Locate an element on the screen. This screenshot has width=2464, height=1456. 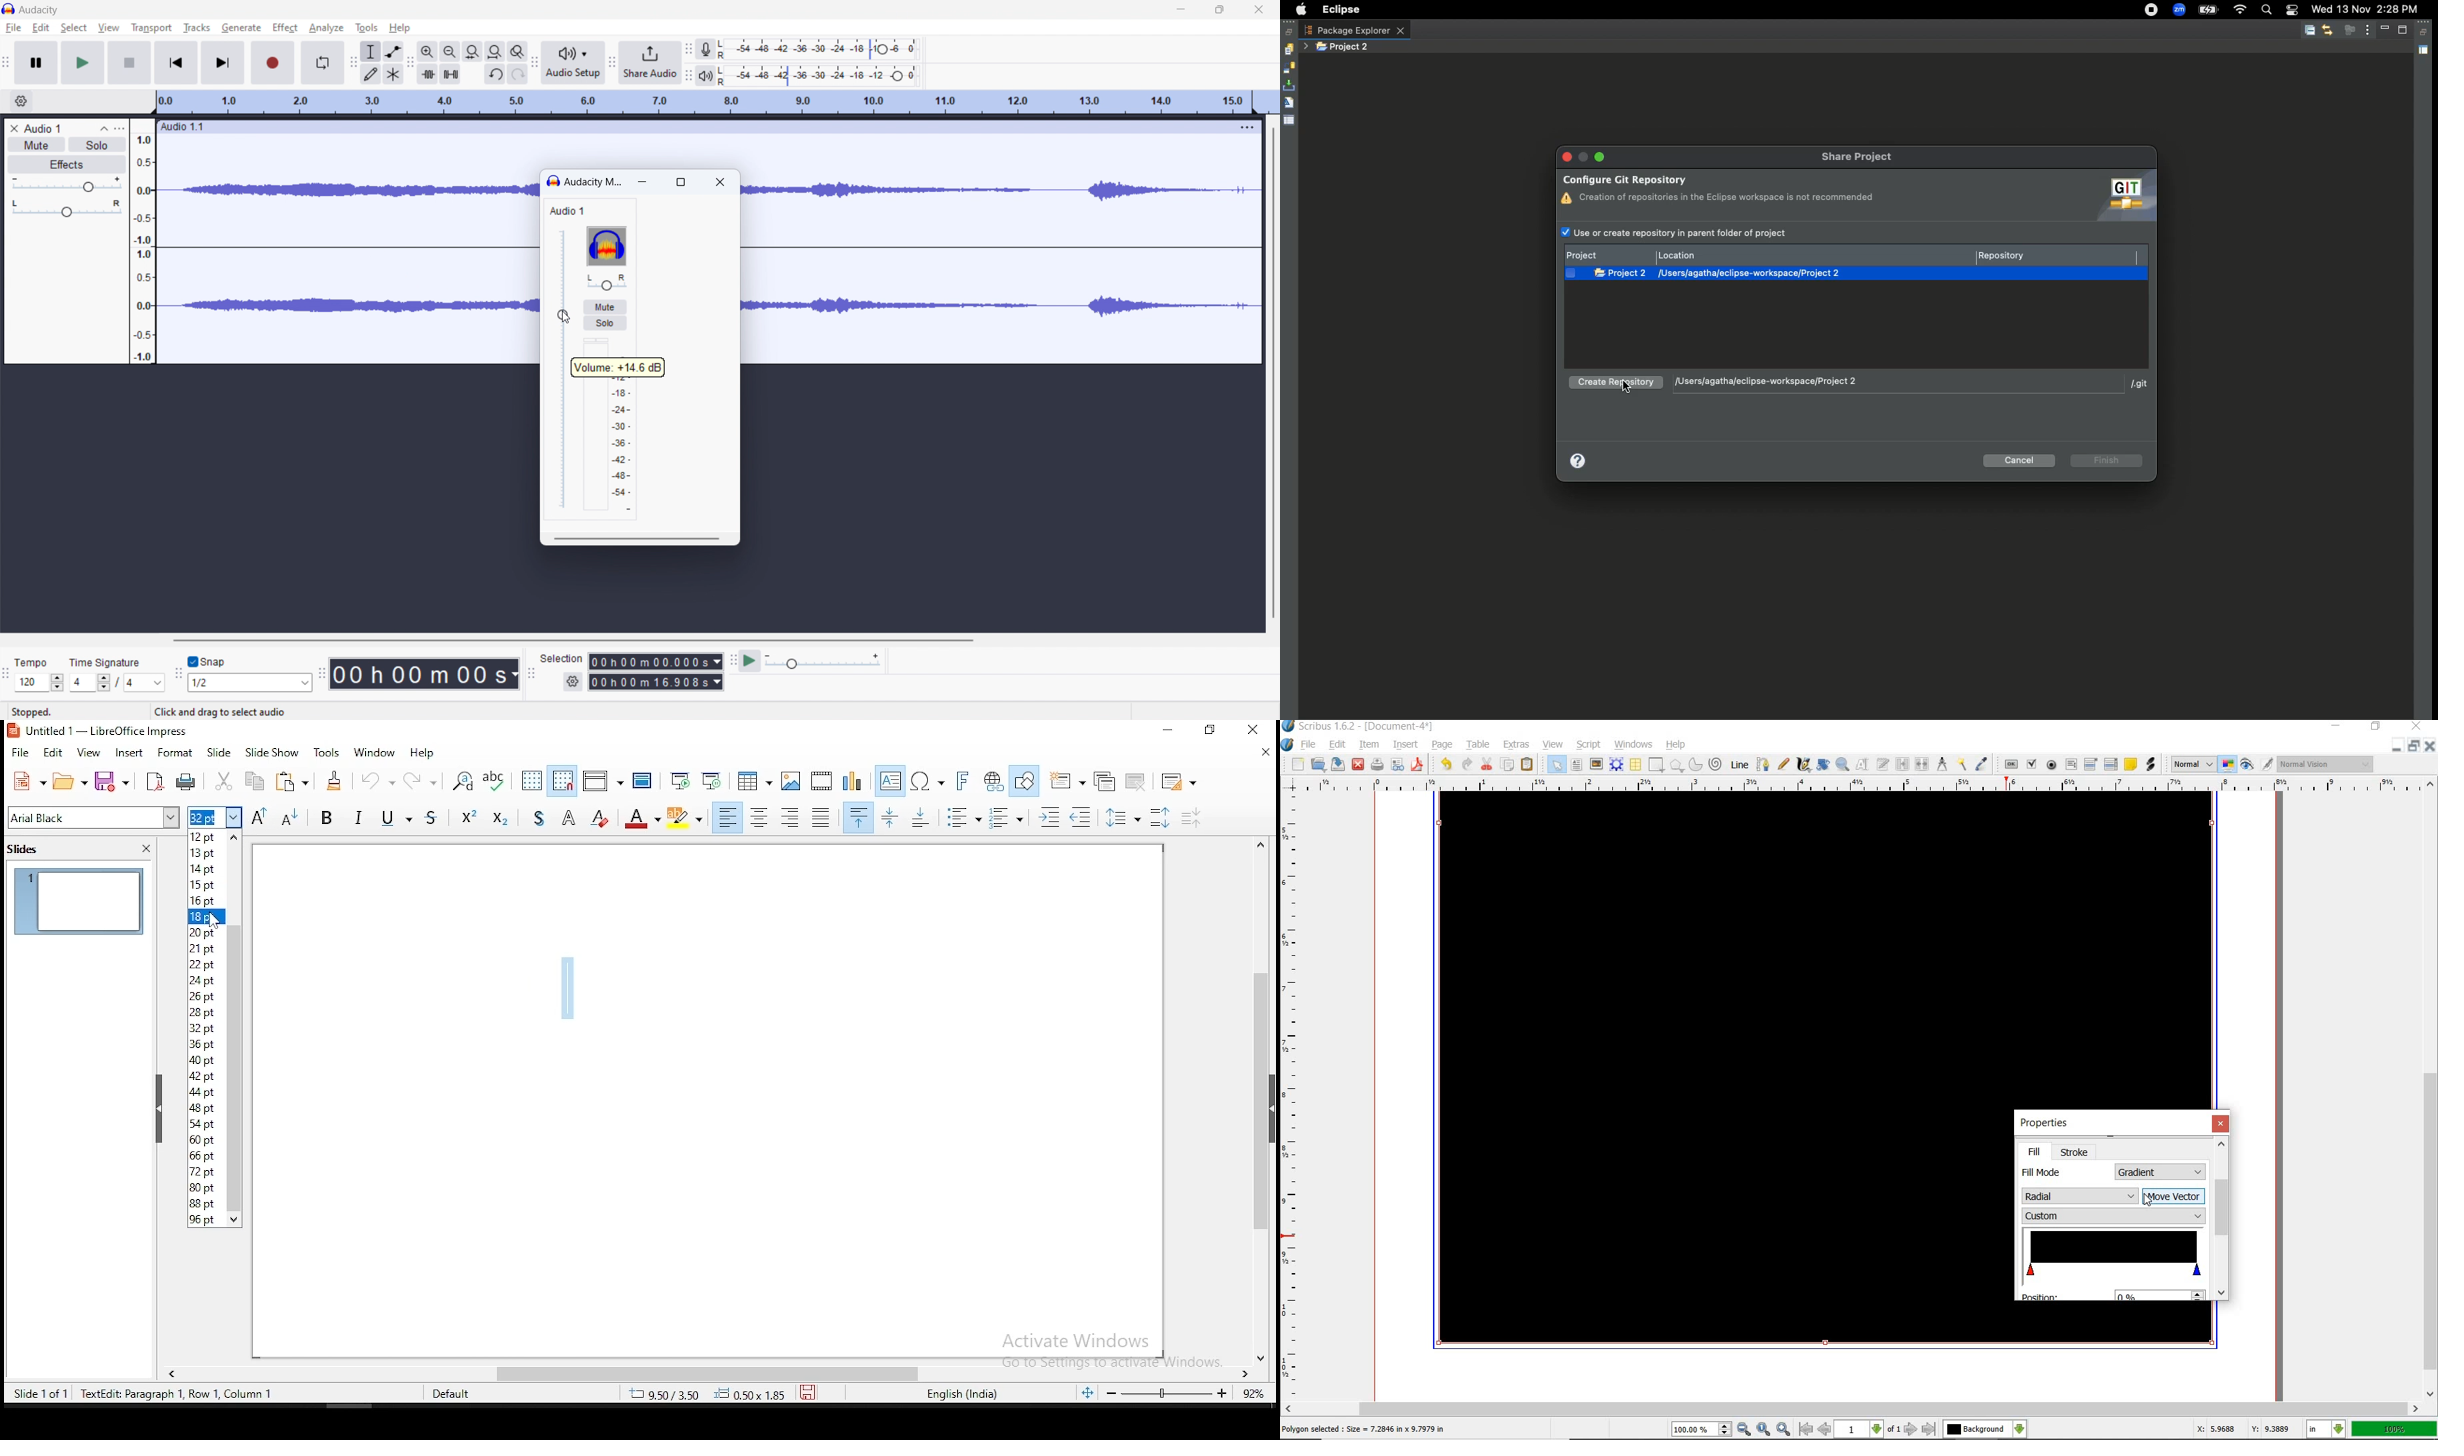
close is located at coordinates (720, 183).